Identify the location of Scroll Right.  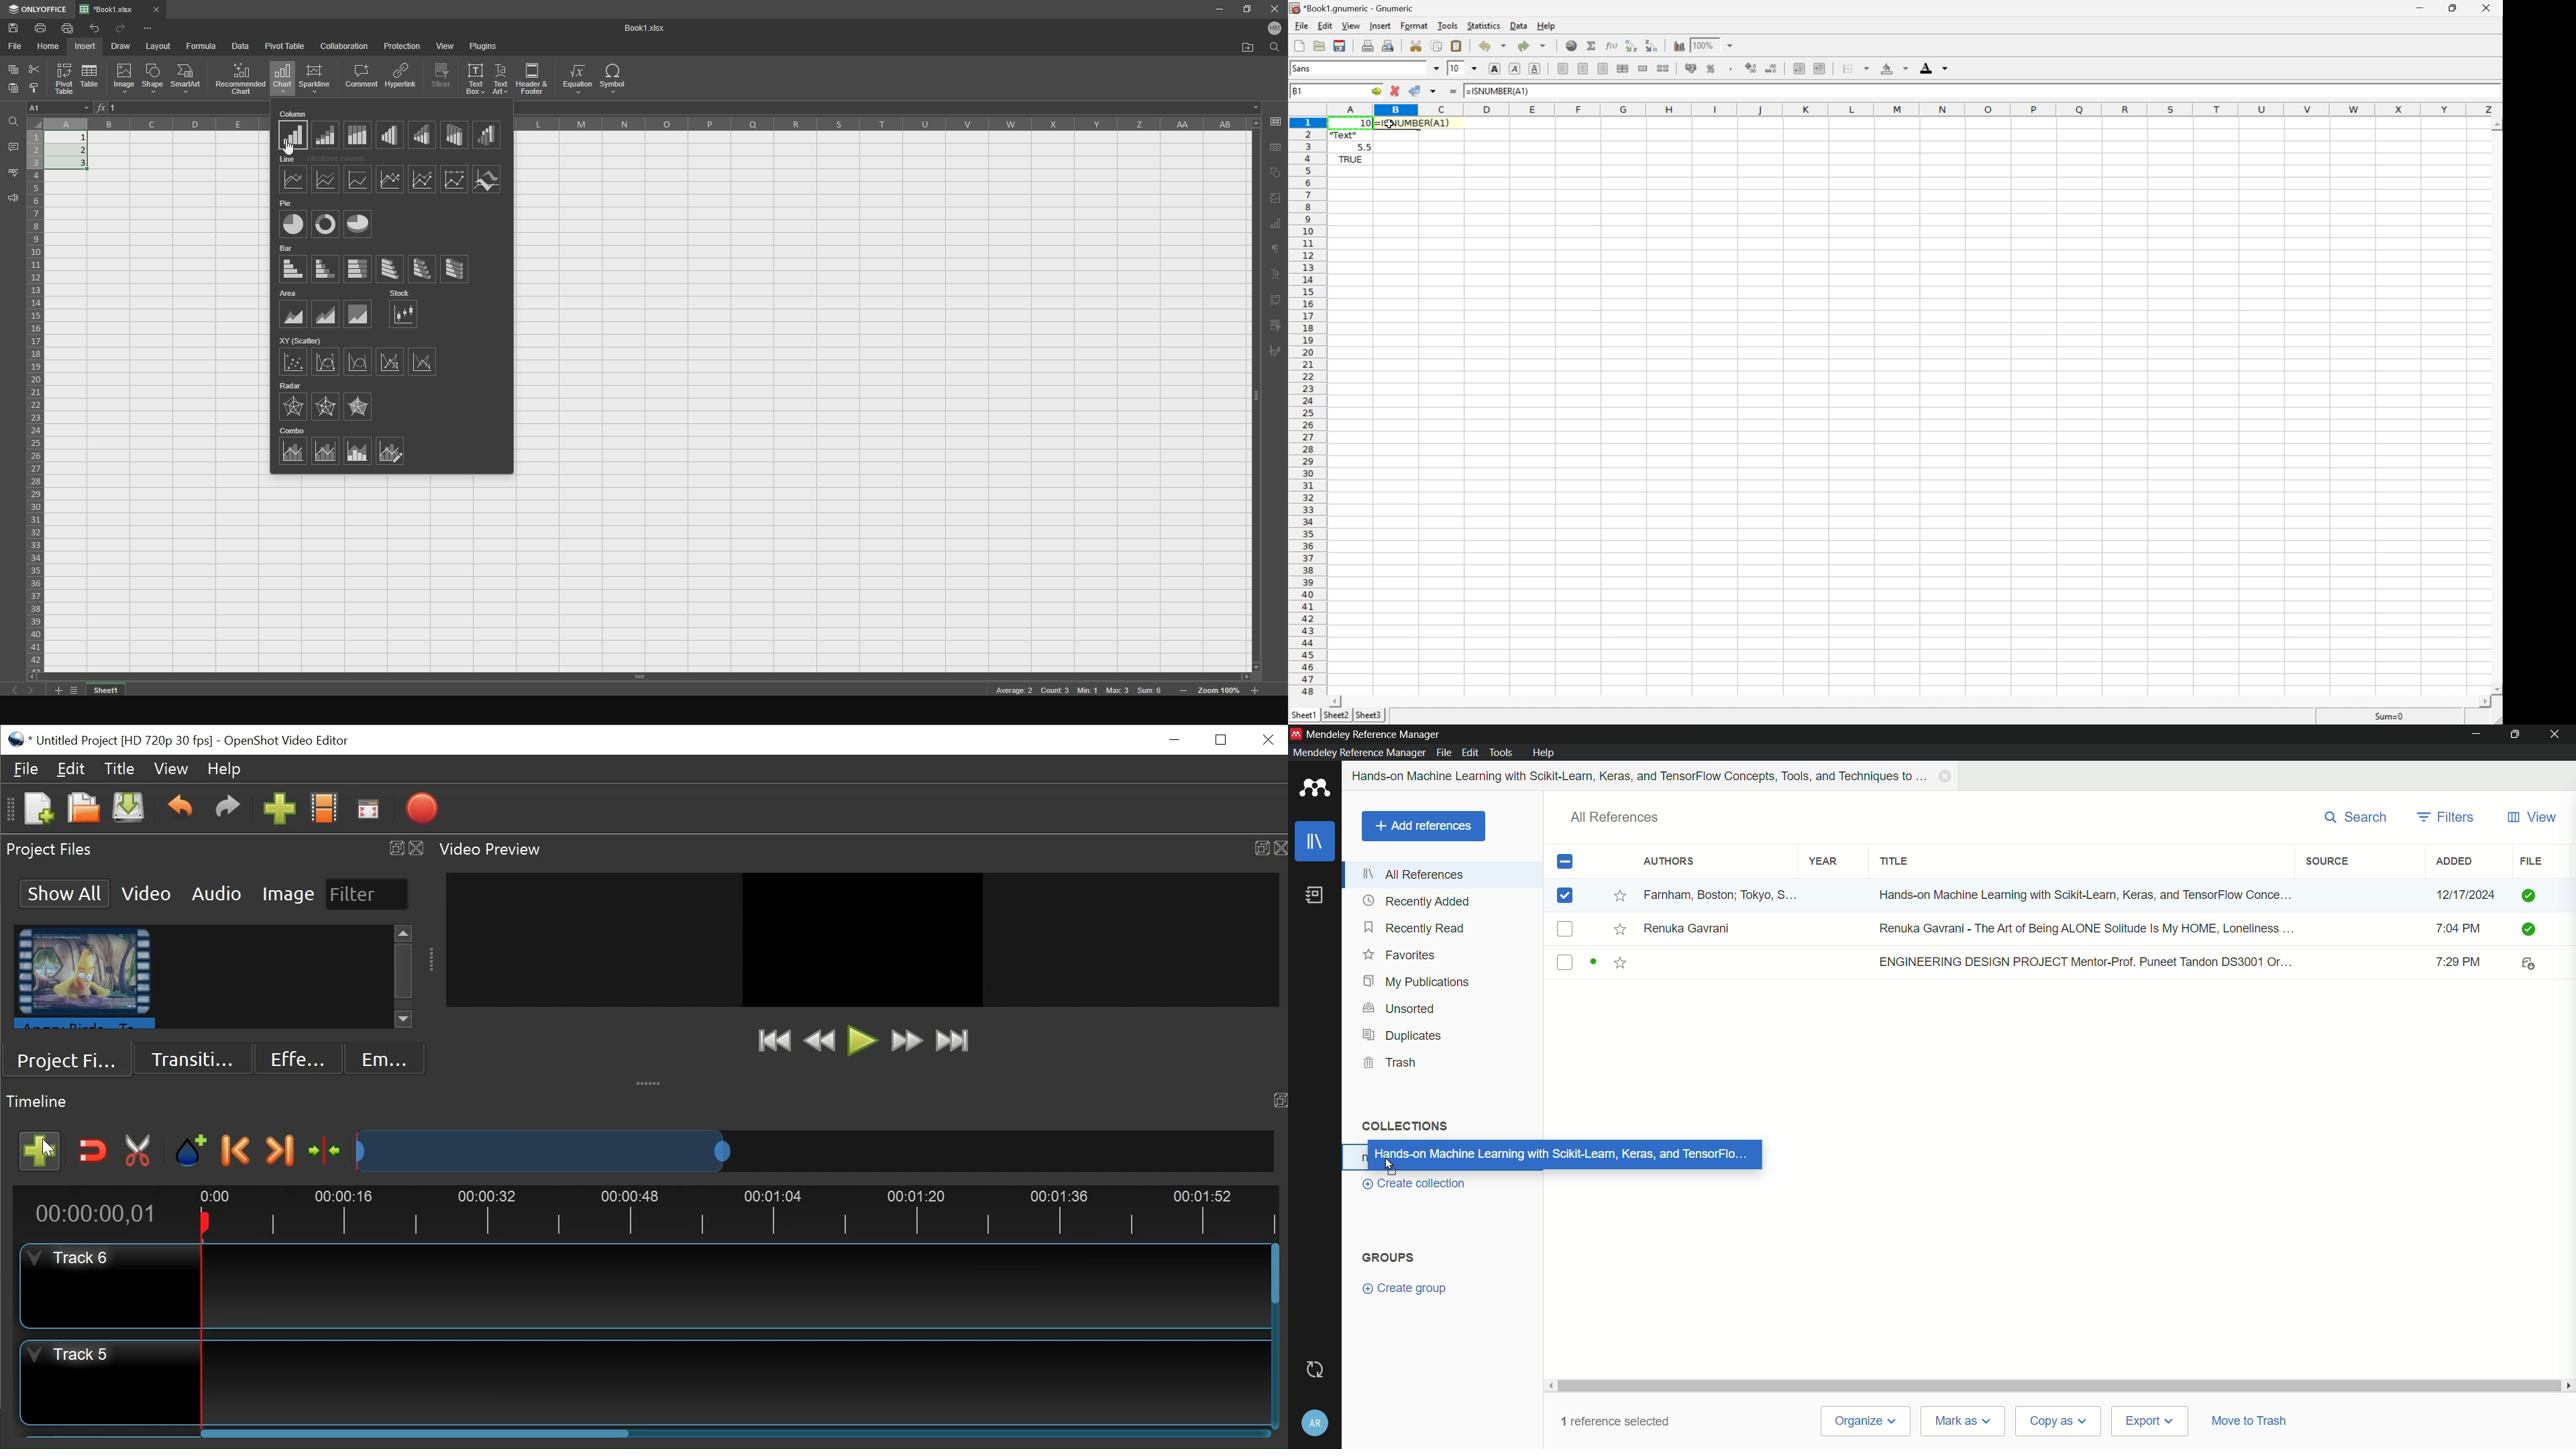
(2480, 701).